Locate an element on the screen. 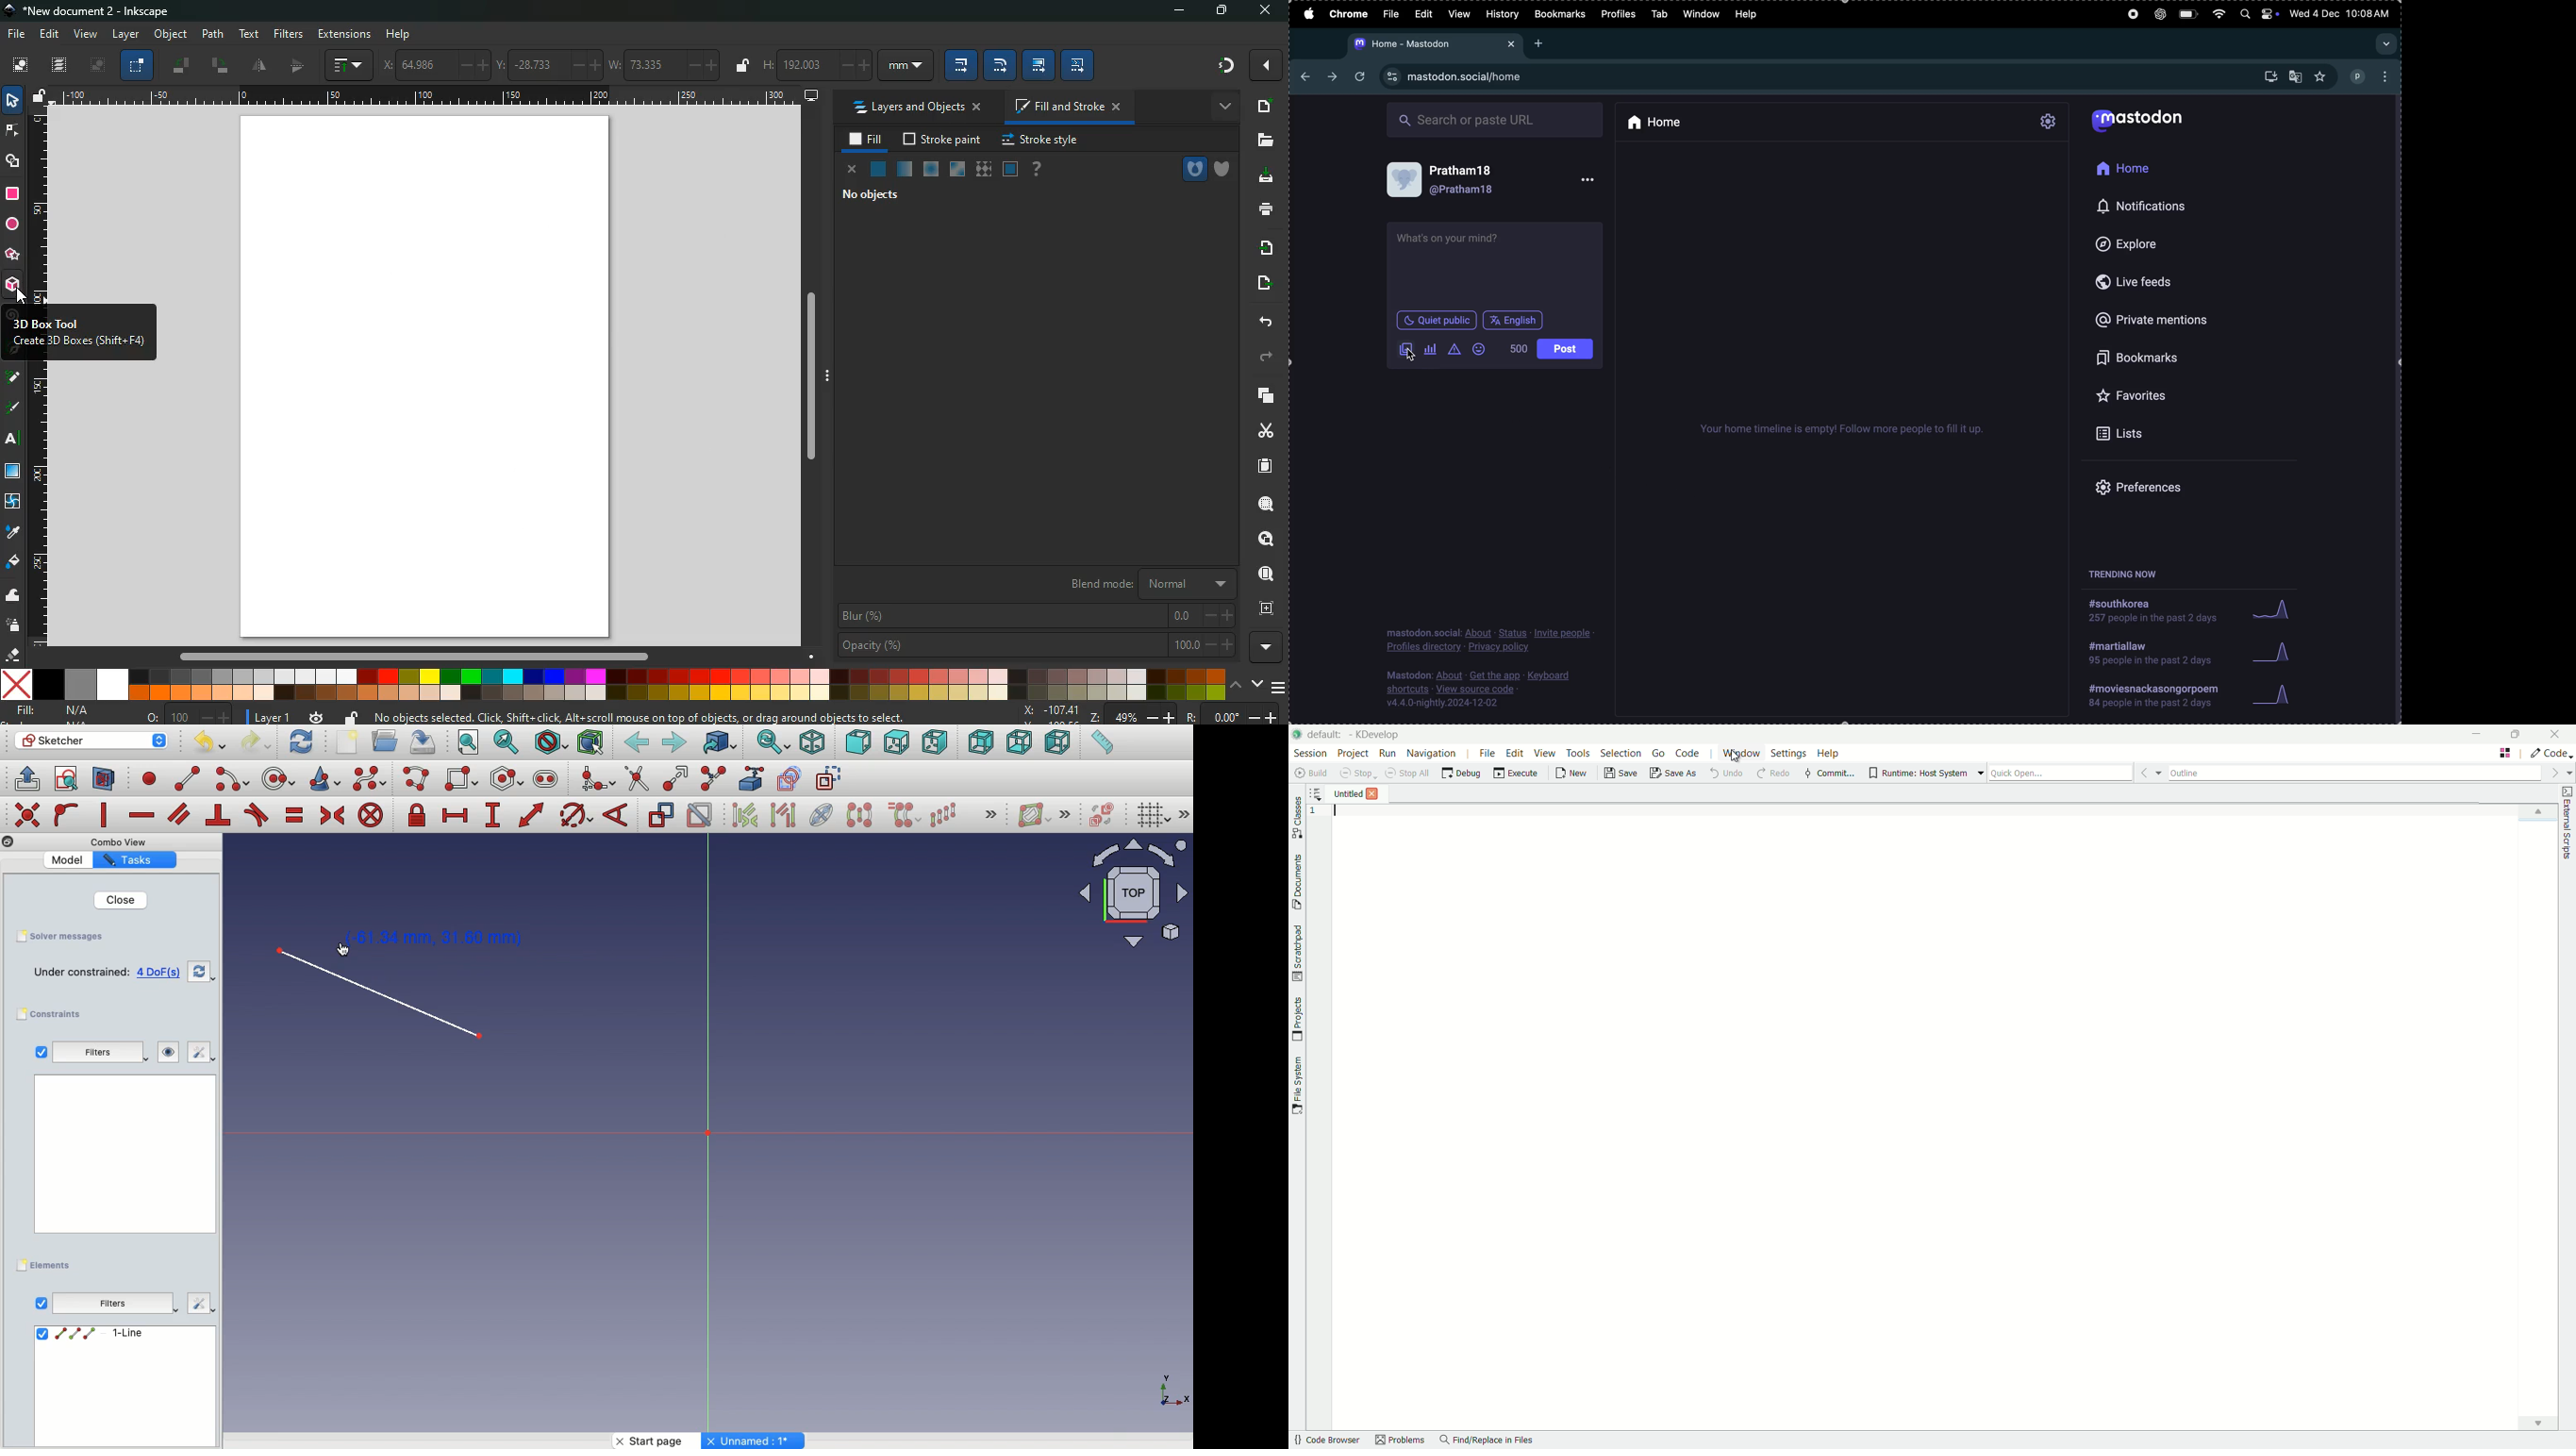 This screenshot has height=1456, width=2576.  is located at coordinates (121, 1161).